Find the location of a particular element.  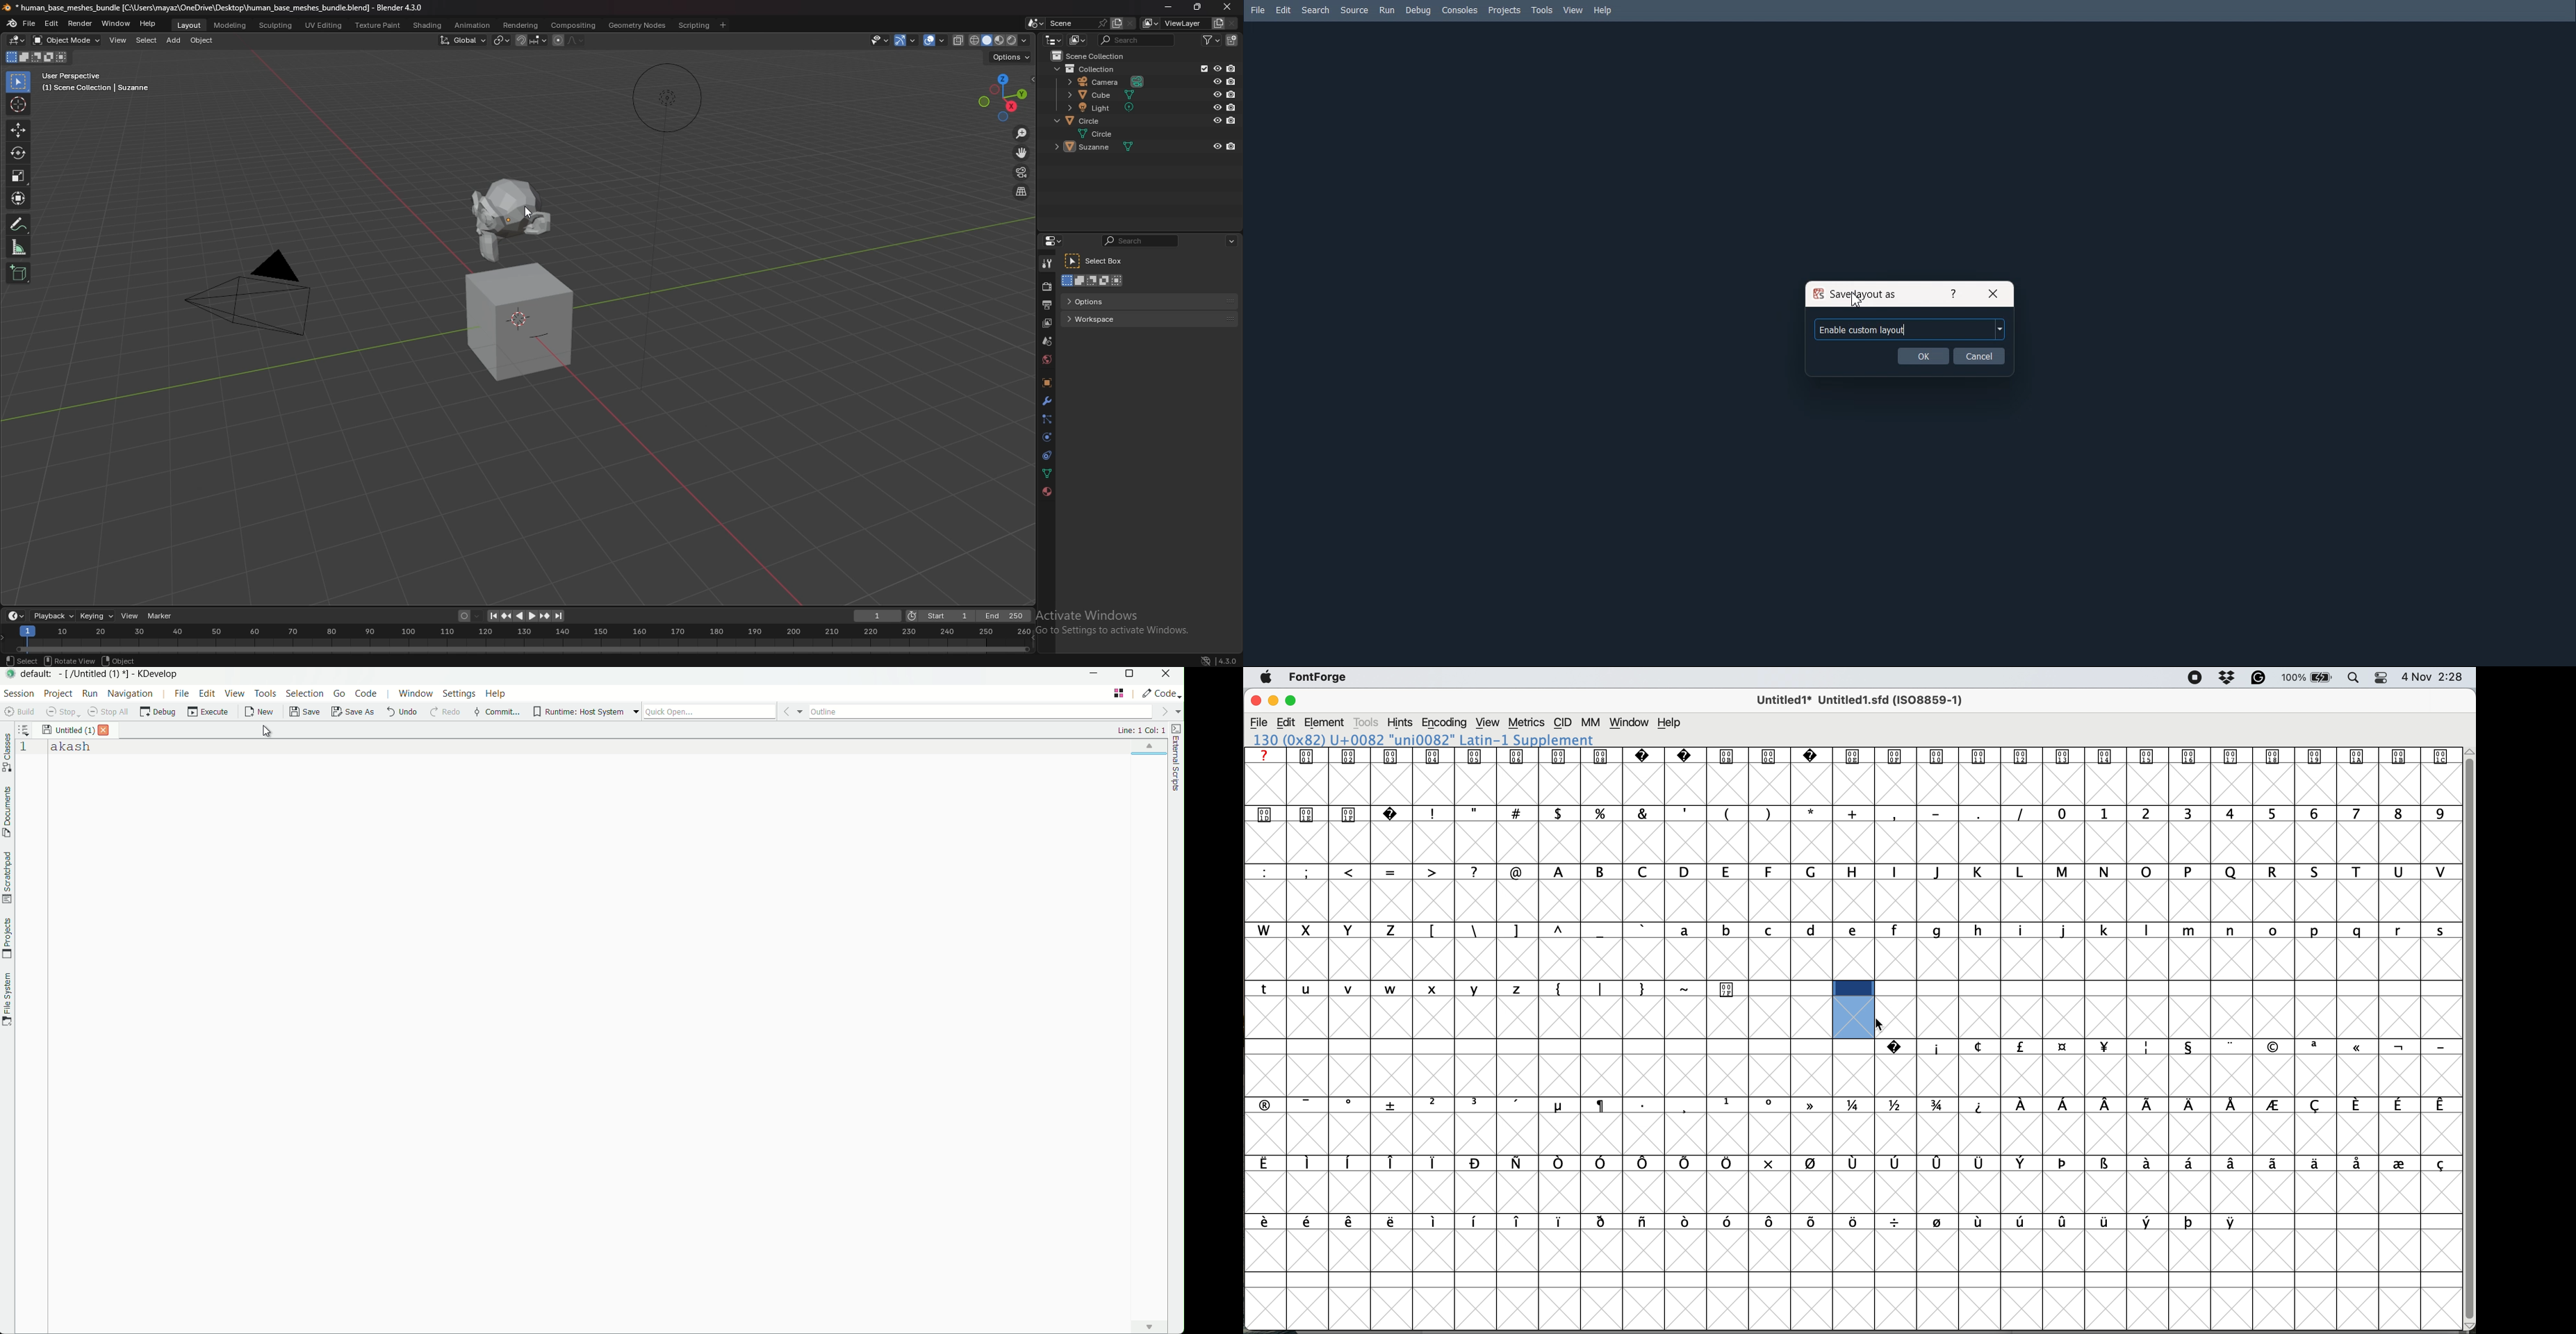

Close is located at coordinates (1994, 293).